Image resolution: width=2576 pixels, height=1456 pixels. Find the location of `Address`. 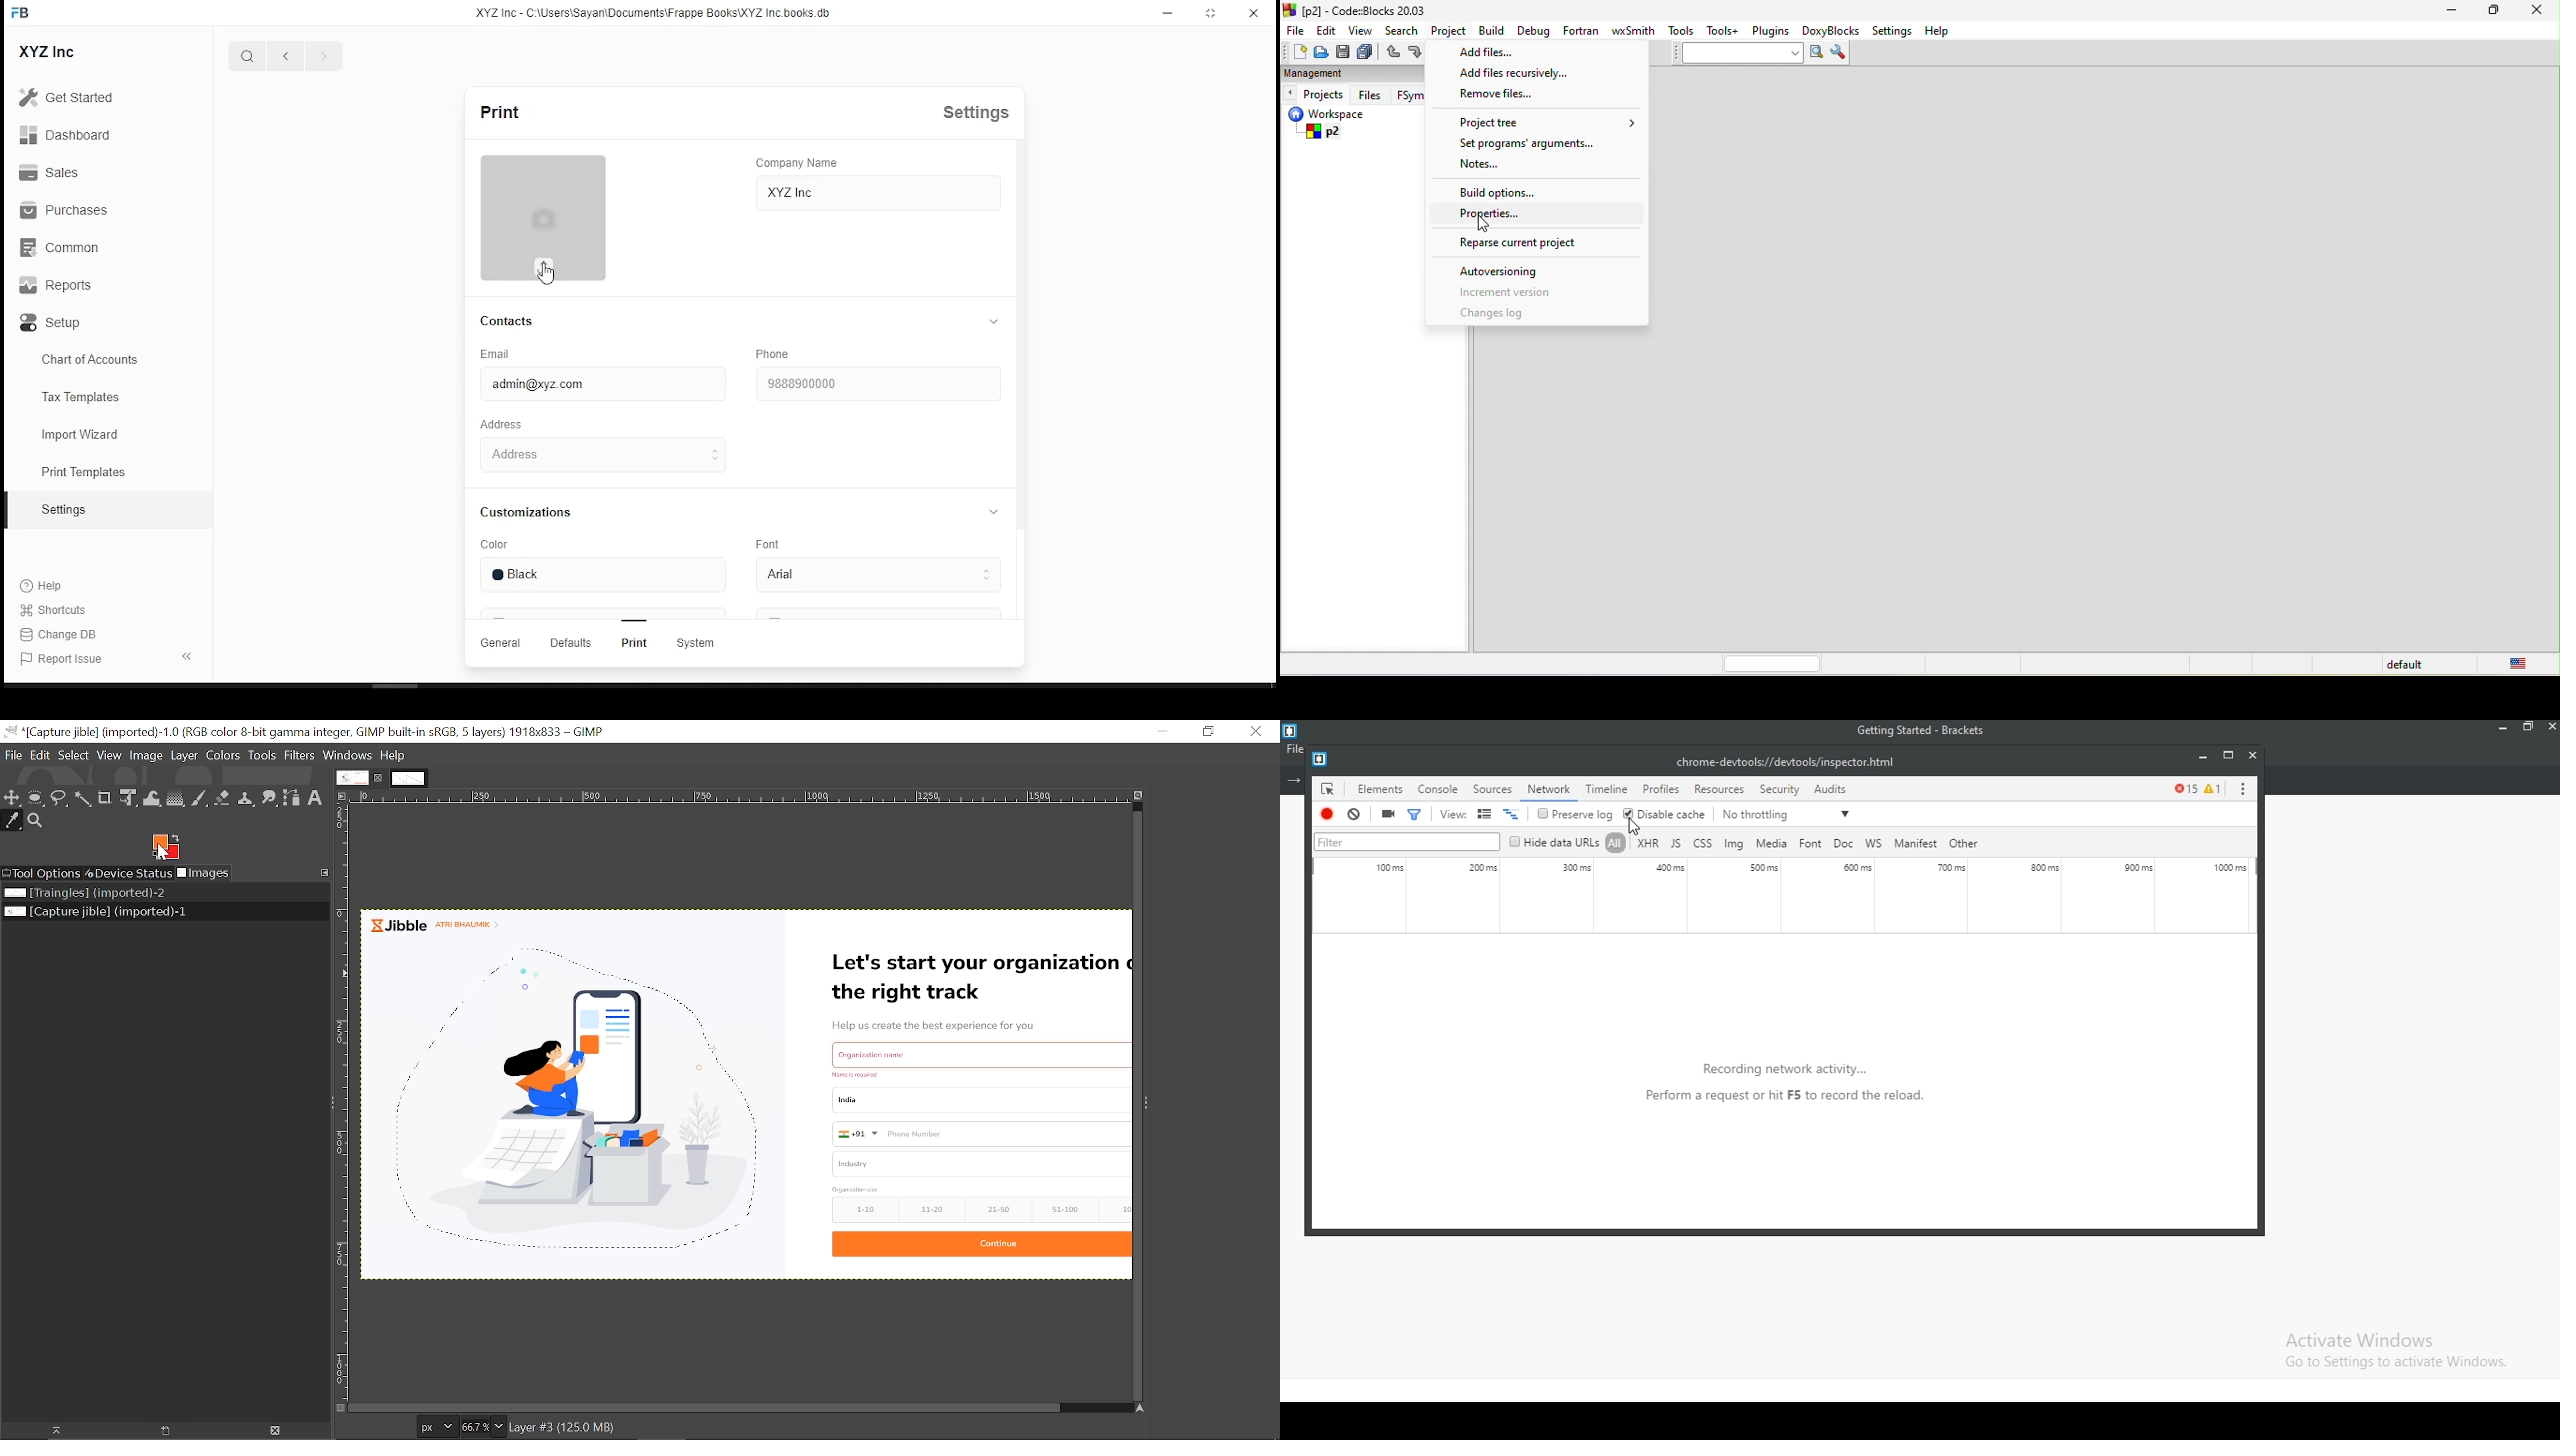

Address is located at coordinates (500, 425).